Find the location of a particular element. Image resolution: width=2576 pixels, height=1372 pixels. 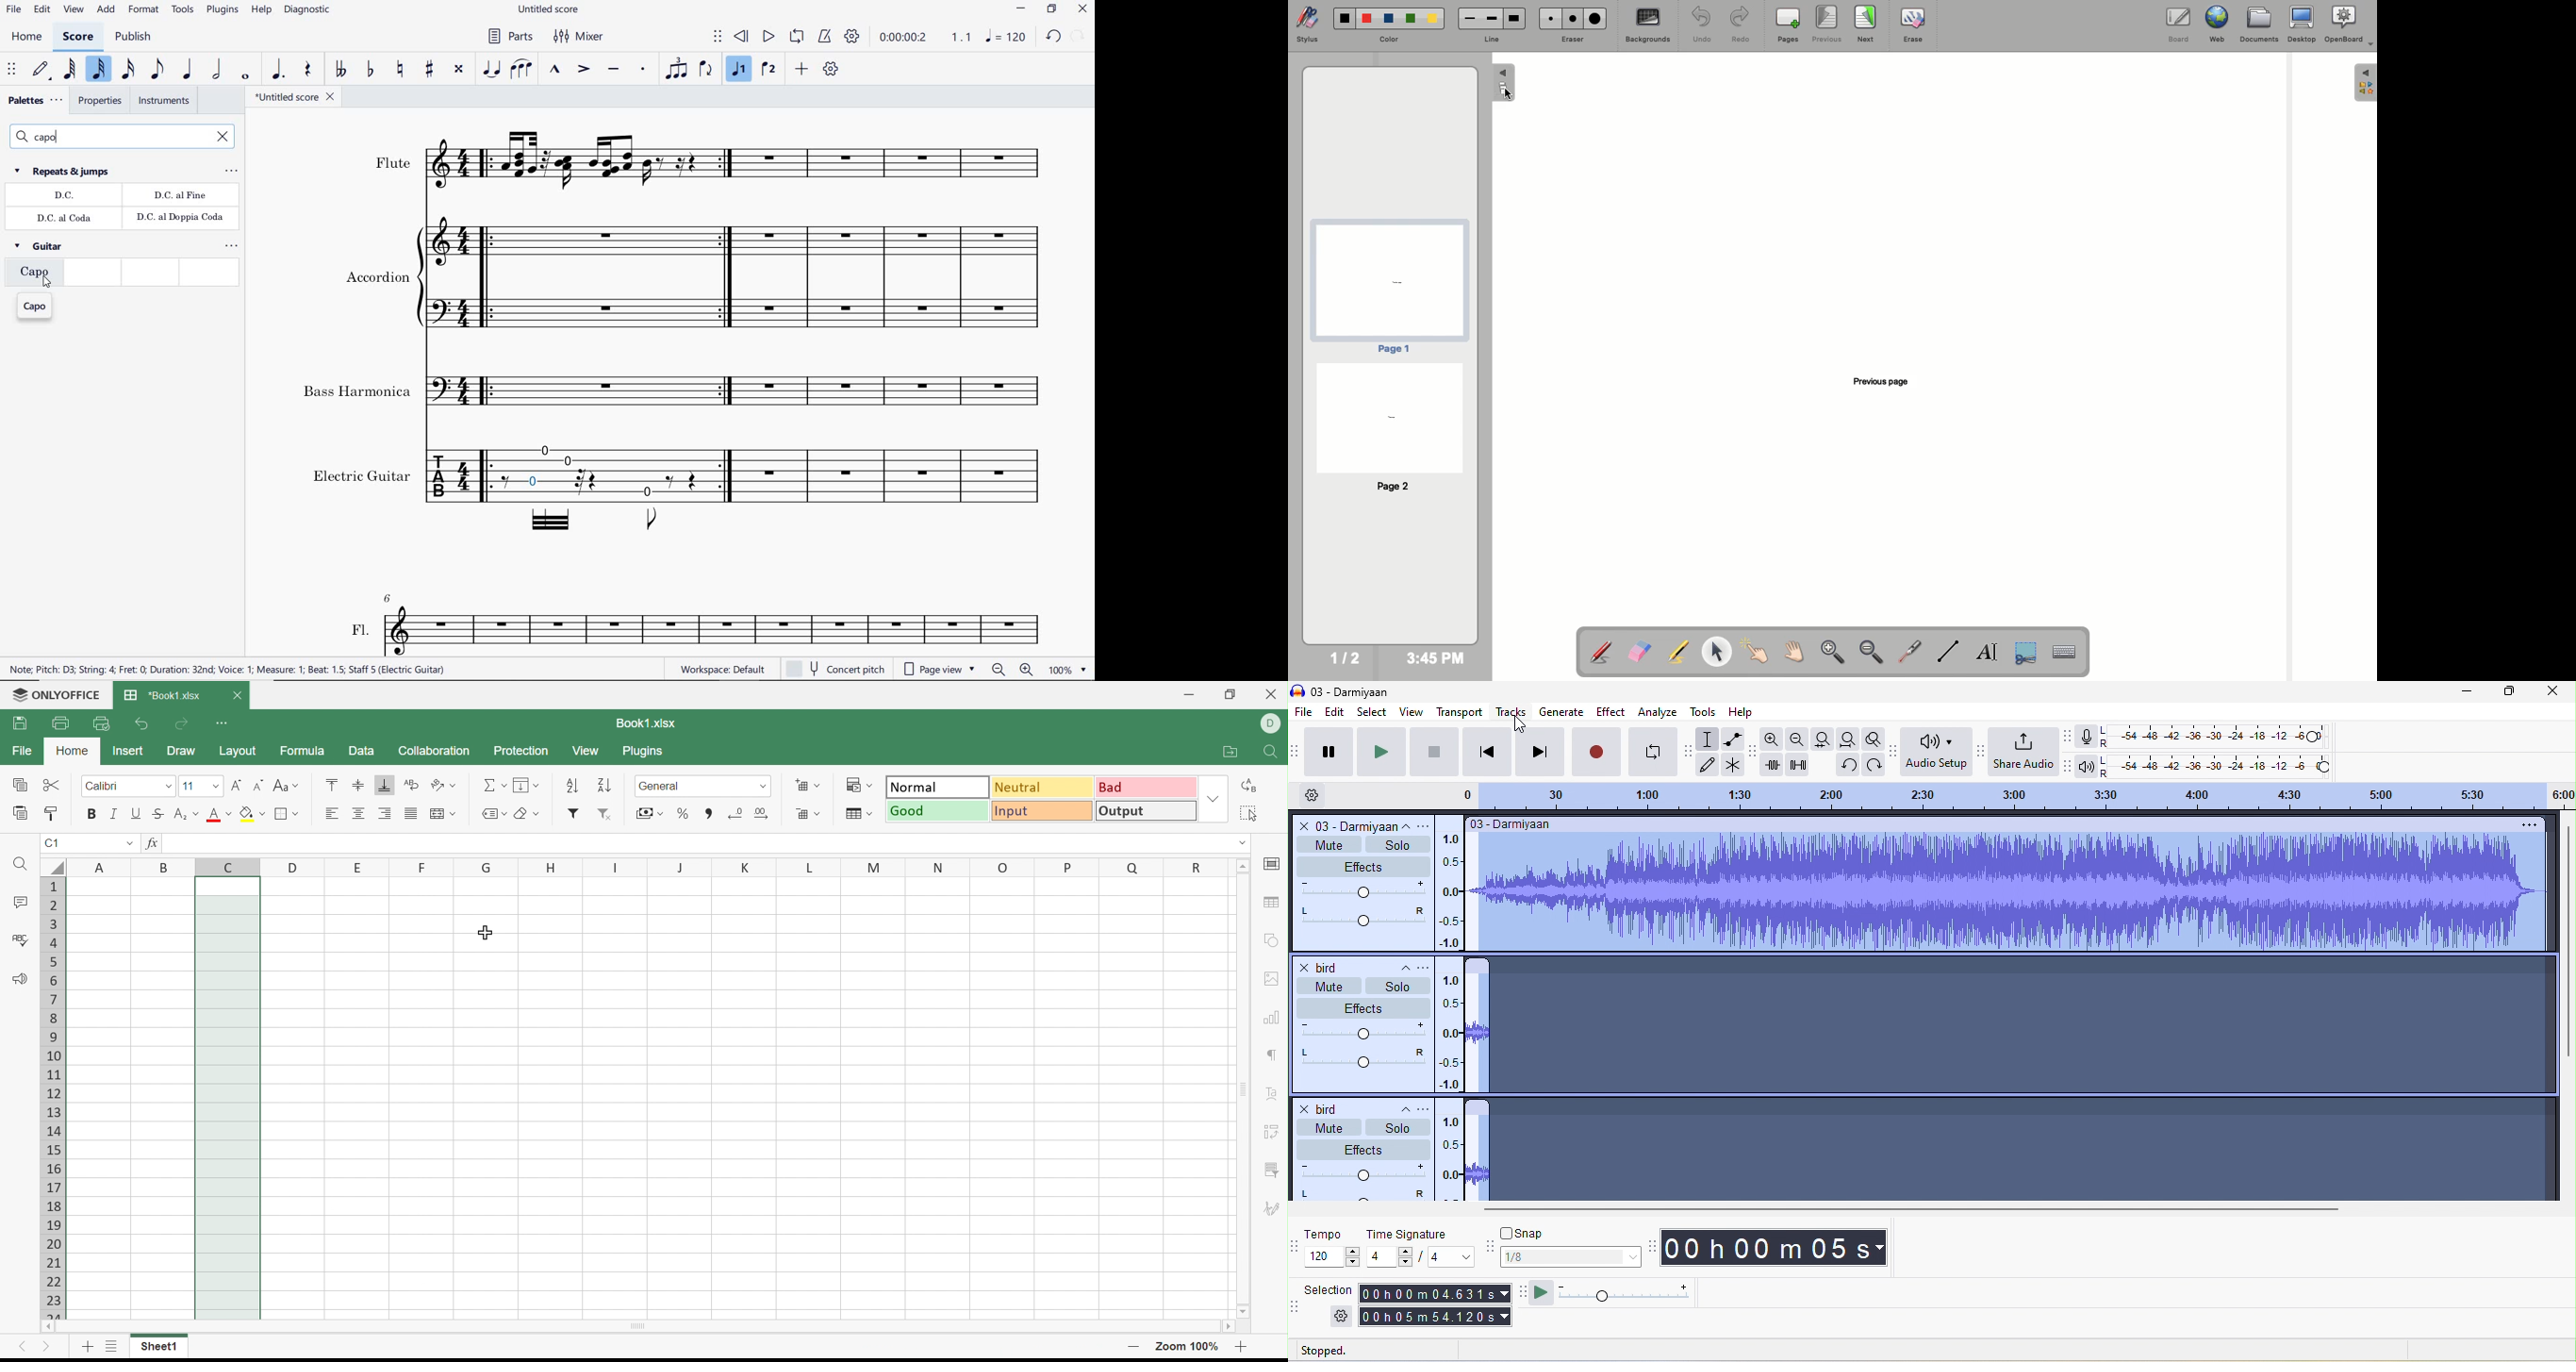

Drop Down is located at coordinates (762, 787).